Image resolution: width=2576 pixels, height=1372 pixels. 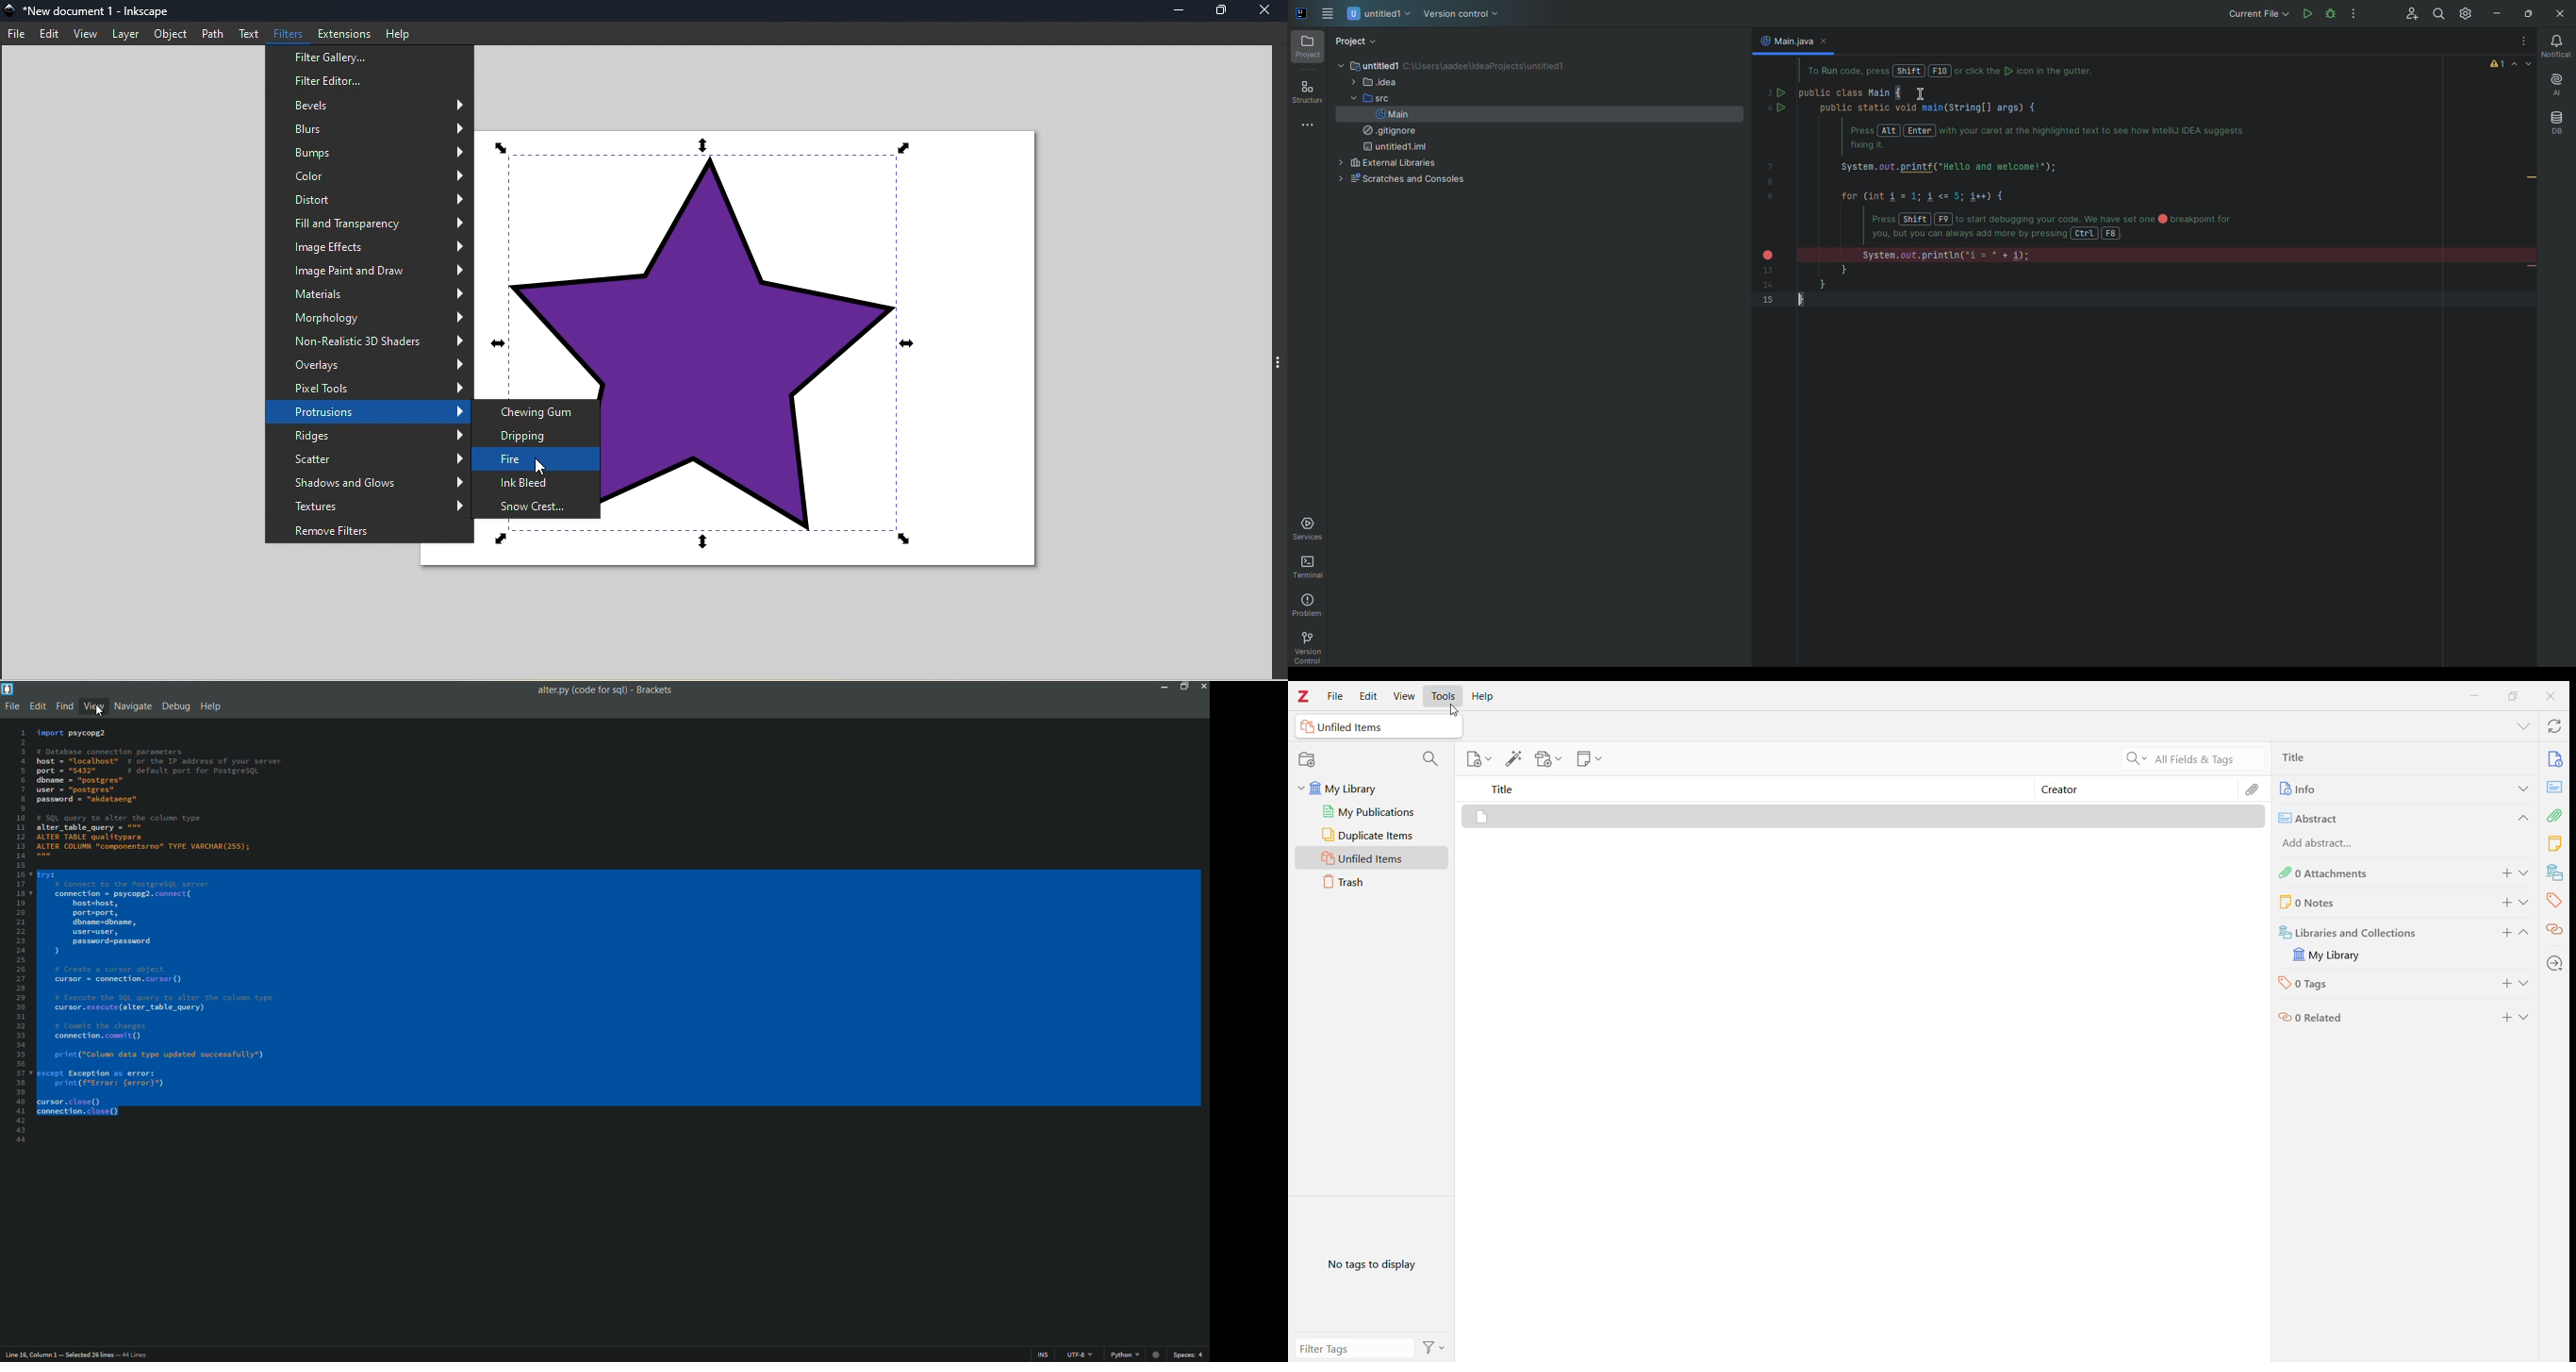 I want to click on Filter Collections, so click(x=1431, y=760).